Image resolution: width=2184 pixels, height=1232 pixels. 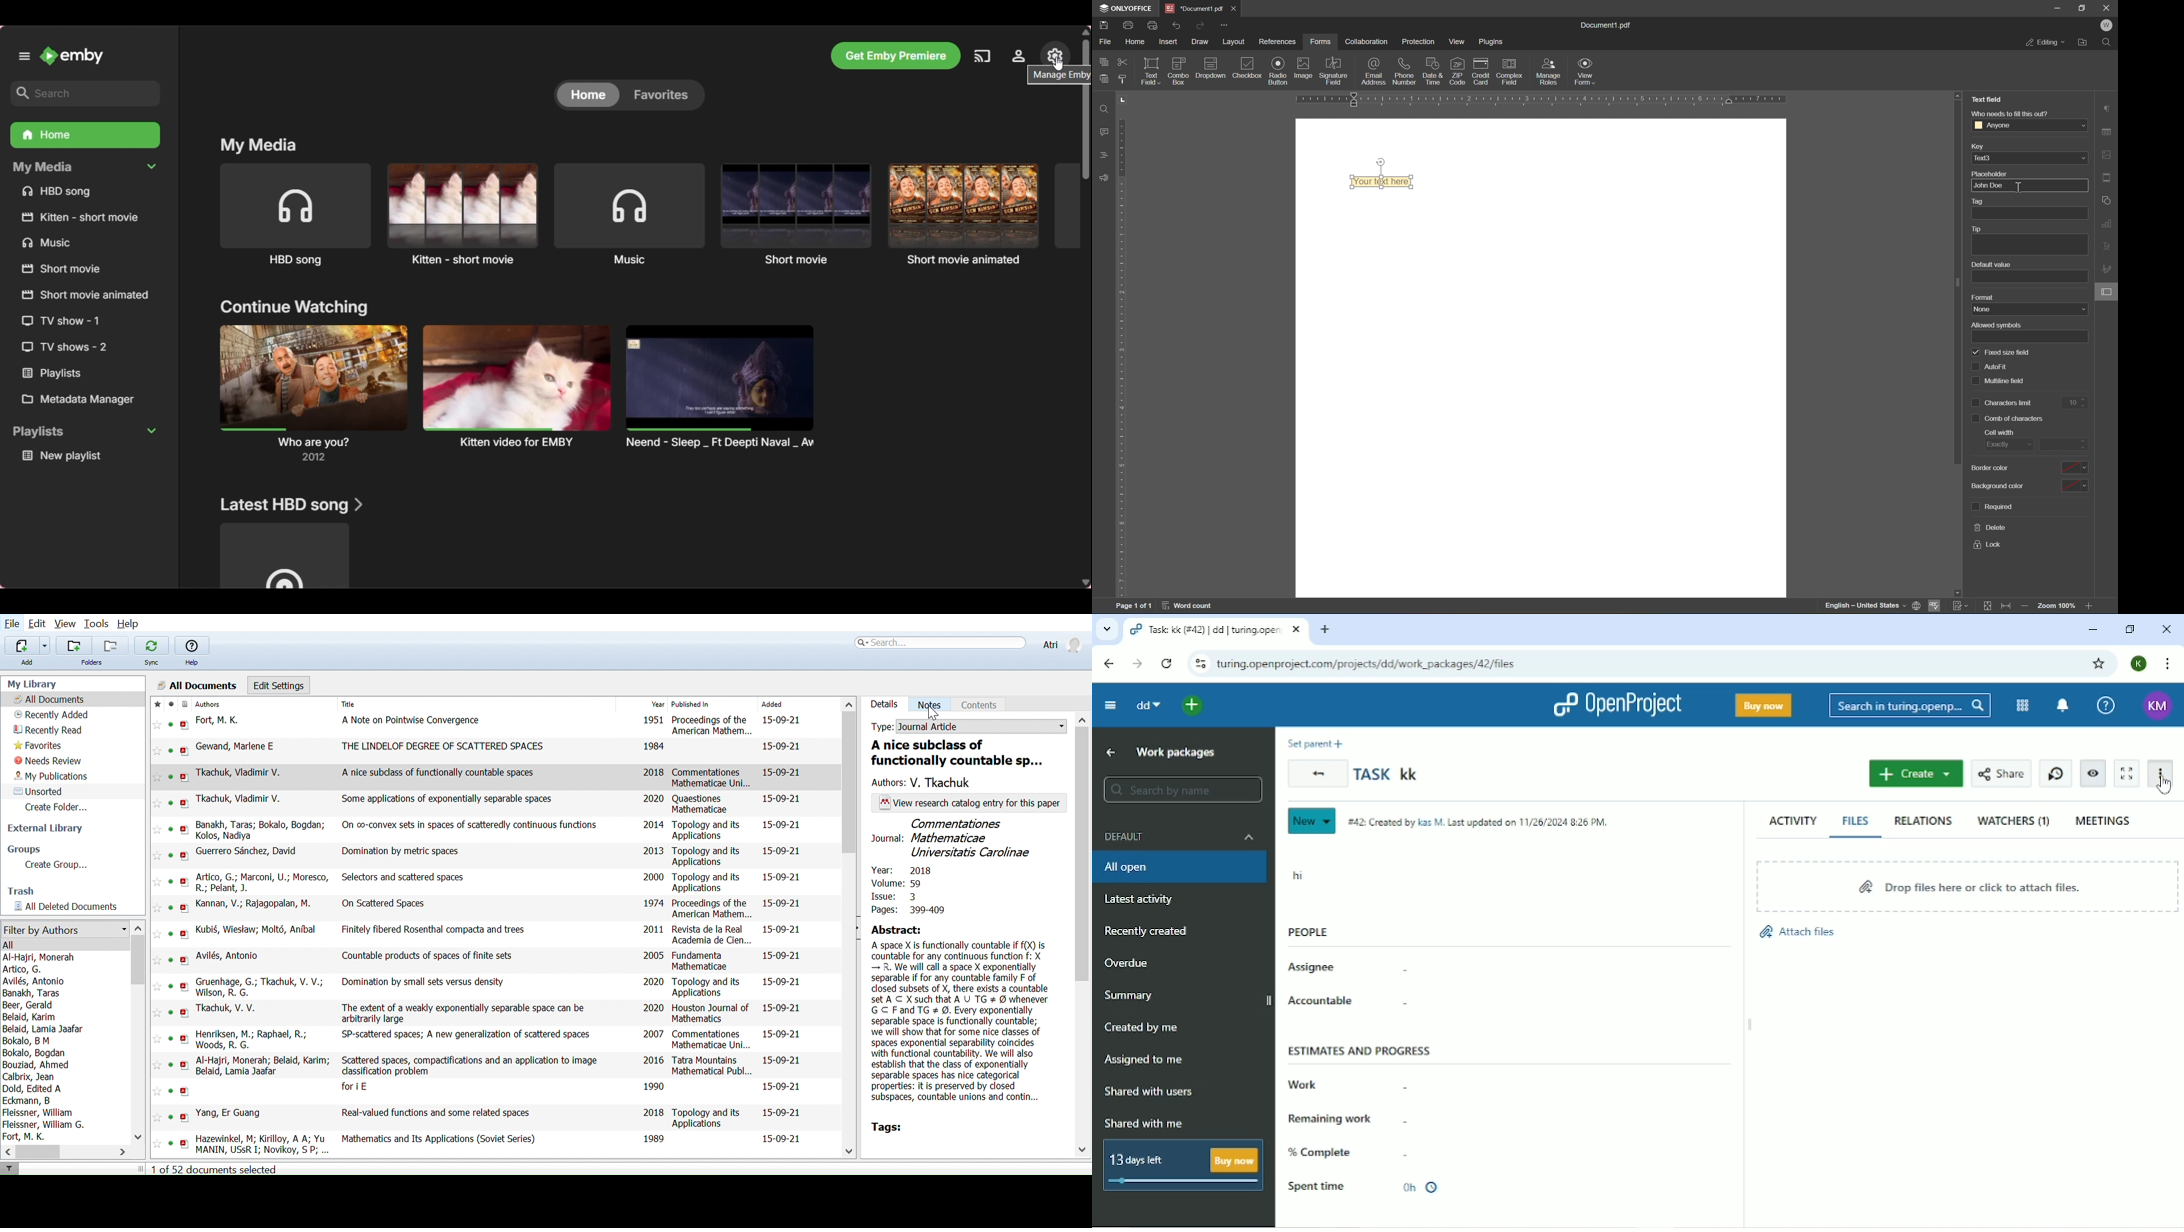 What do you see at coordinates (193, 663) in the screenshot?
I see `Help` at bounding box center [193, 663].